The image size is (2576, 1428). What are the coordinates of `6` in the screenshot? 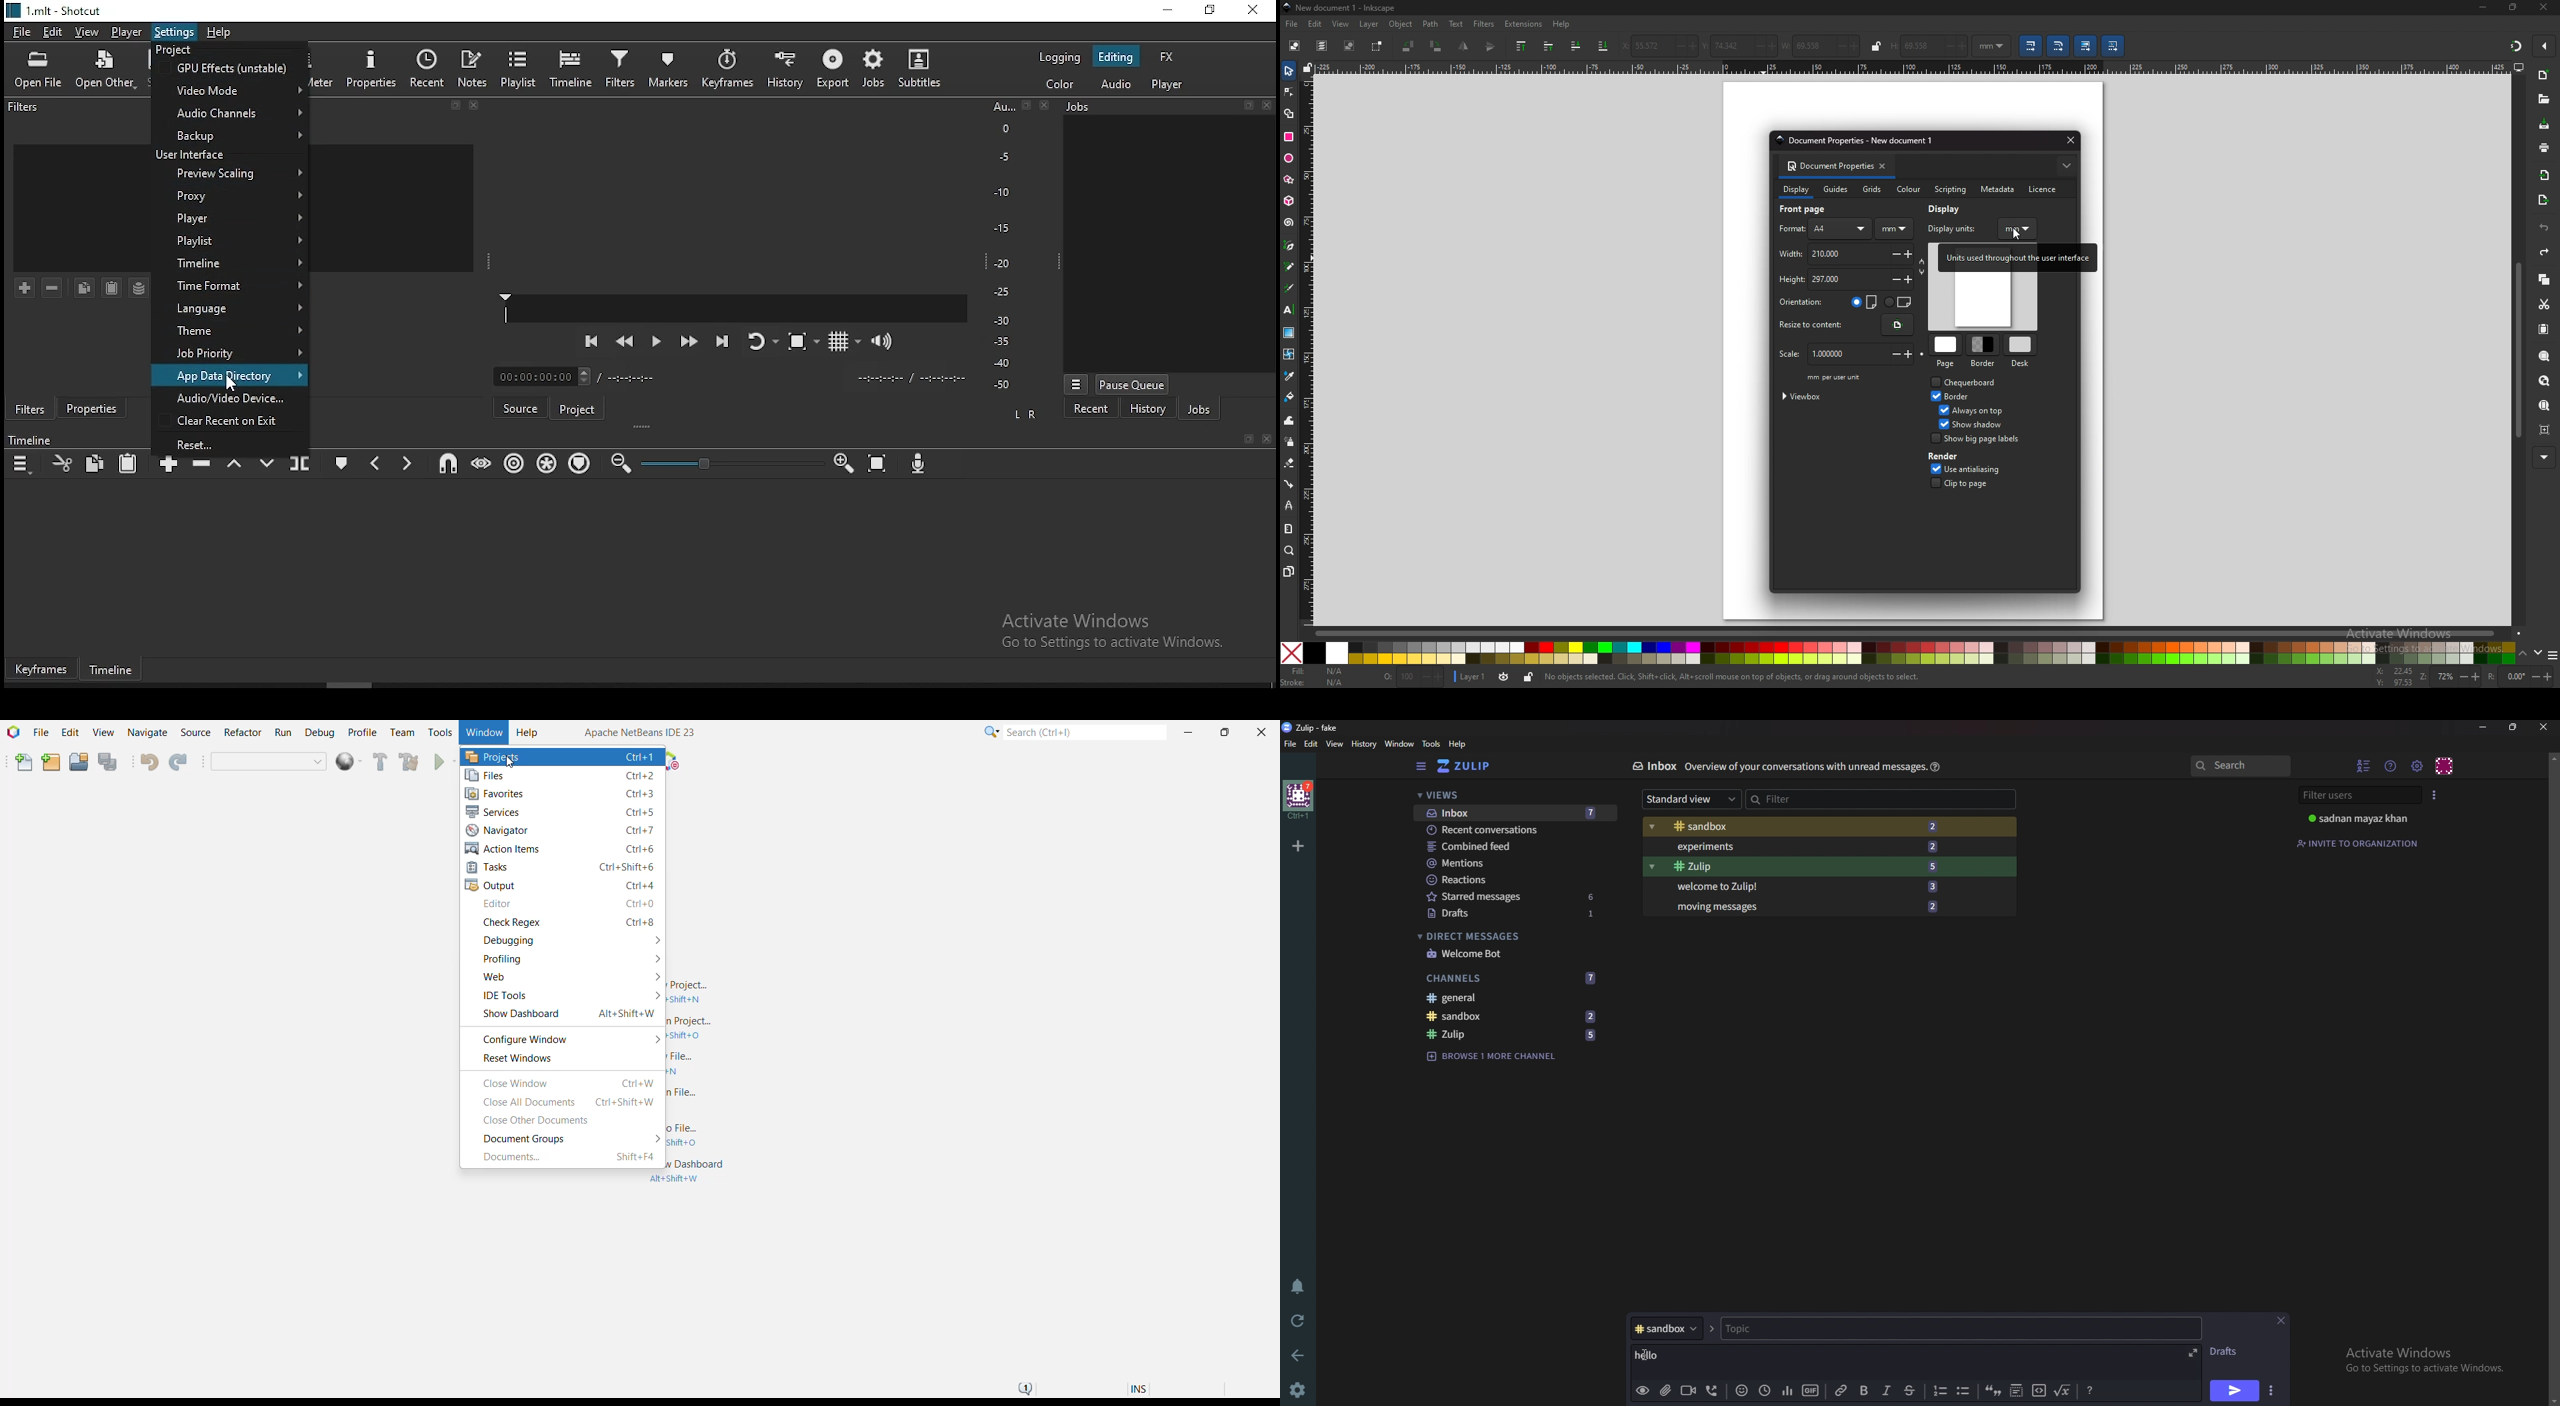 It's located at (1594, 895).